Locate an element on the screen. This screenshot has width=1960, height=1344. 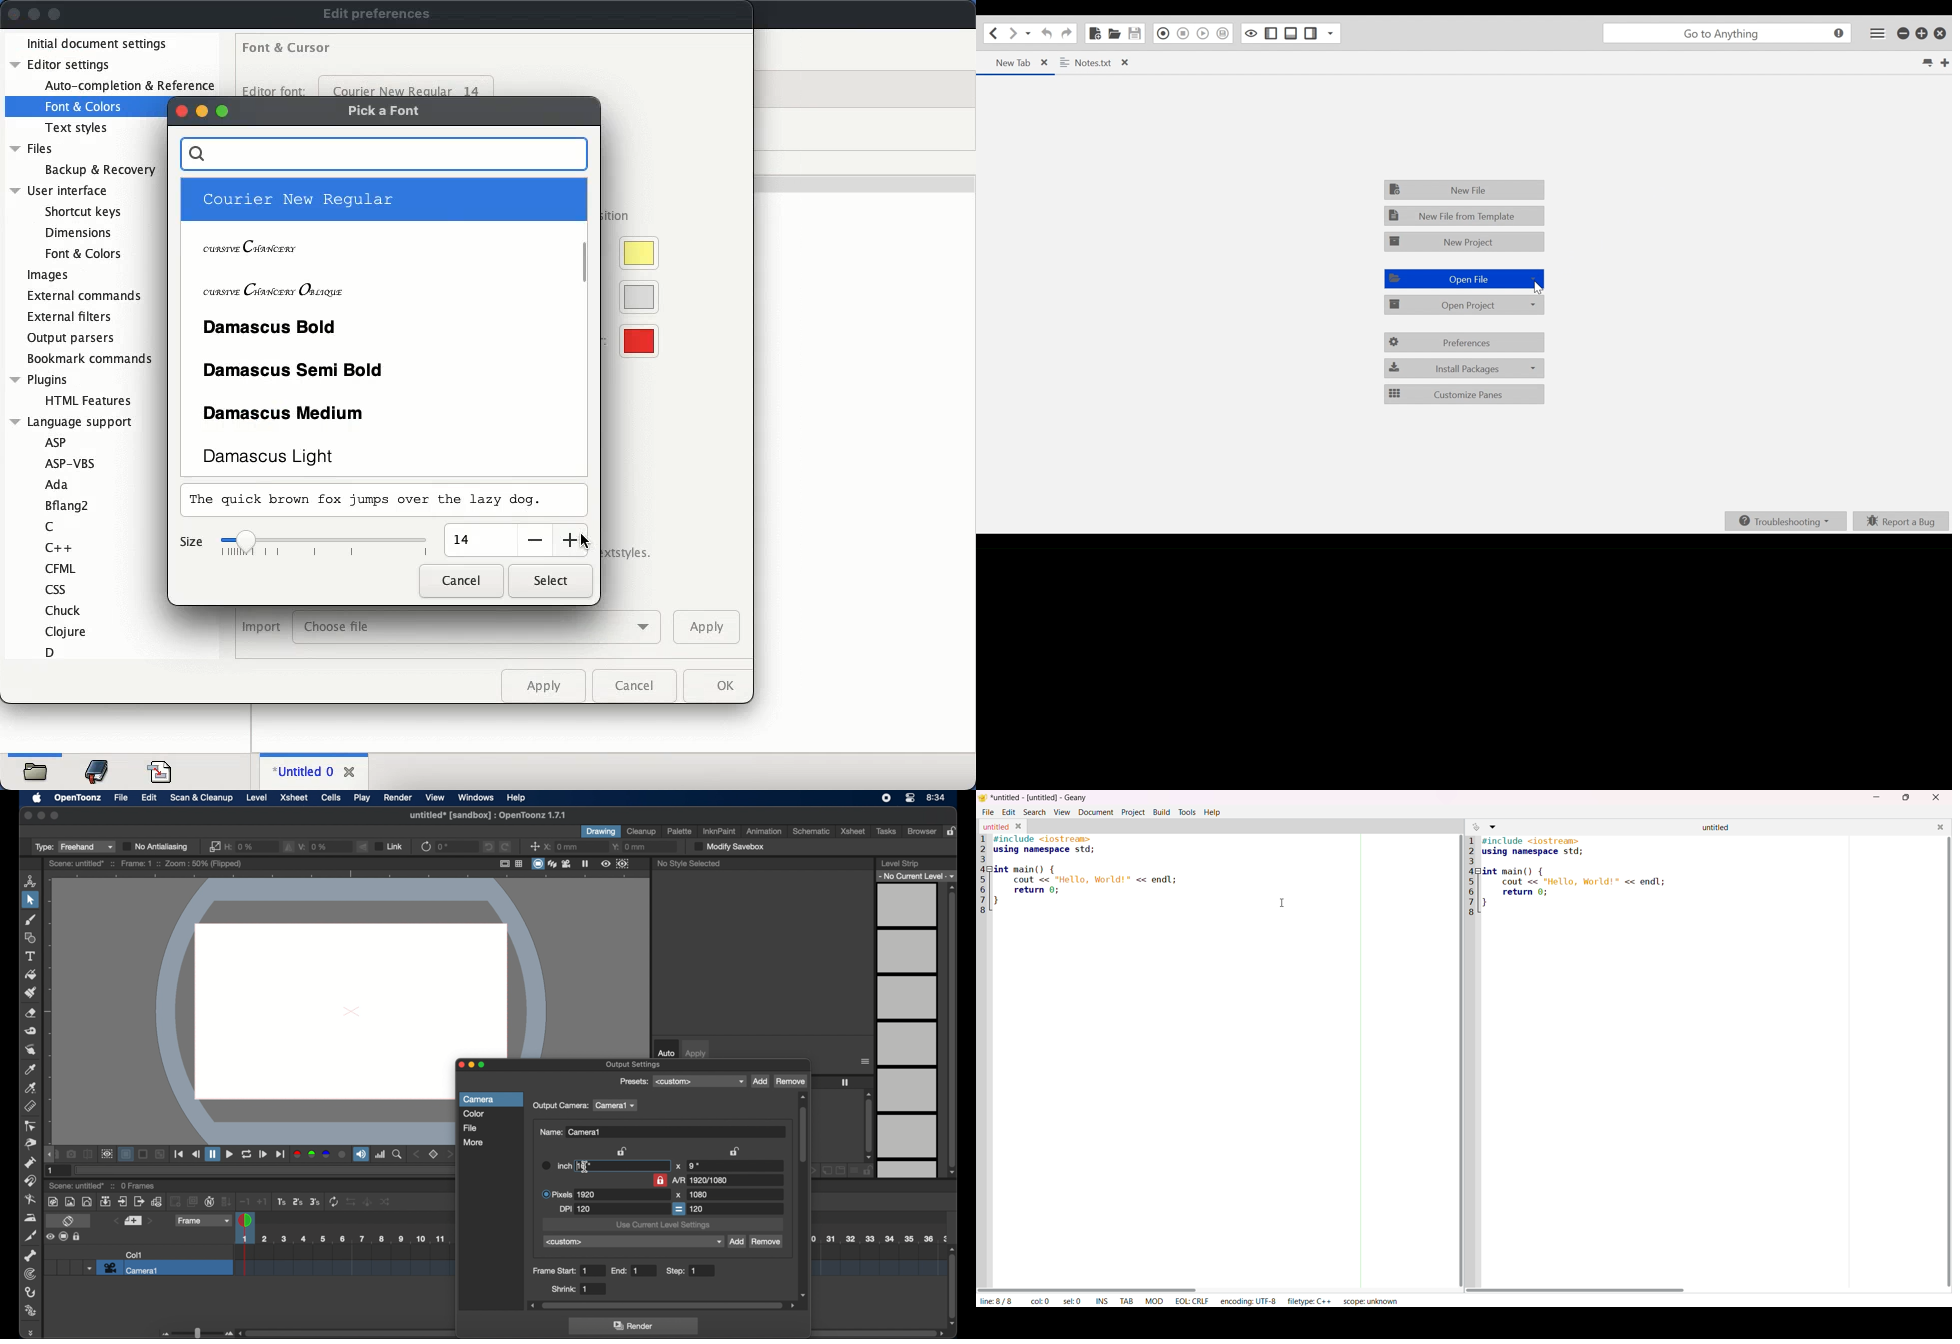
levels is located at coordinates (908, 1031).